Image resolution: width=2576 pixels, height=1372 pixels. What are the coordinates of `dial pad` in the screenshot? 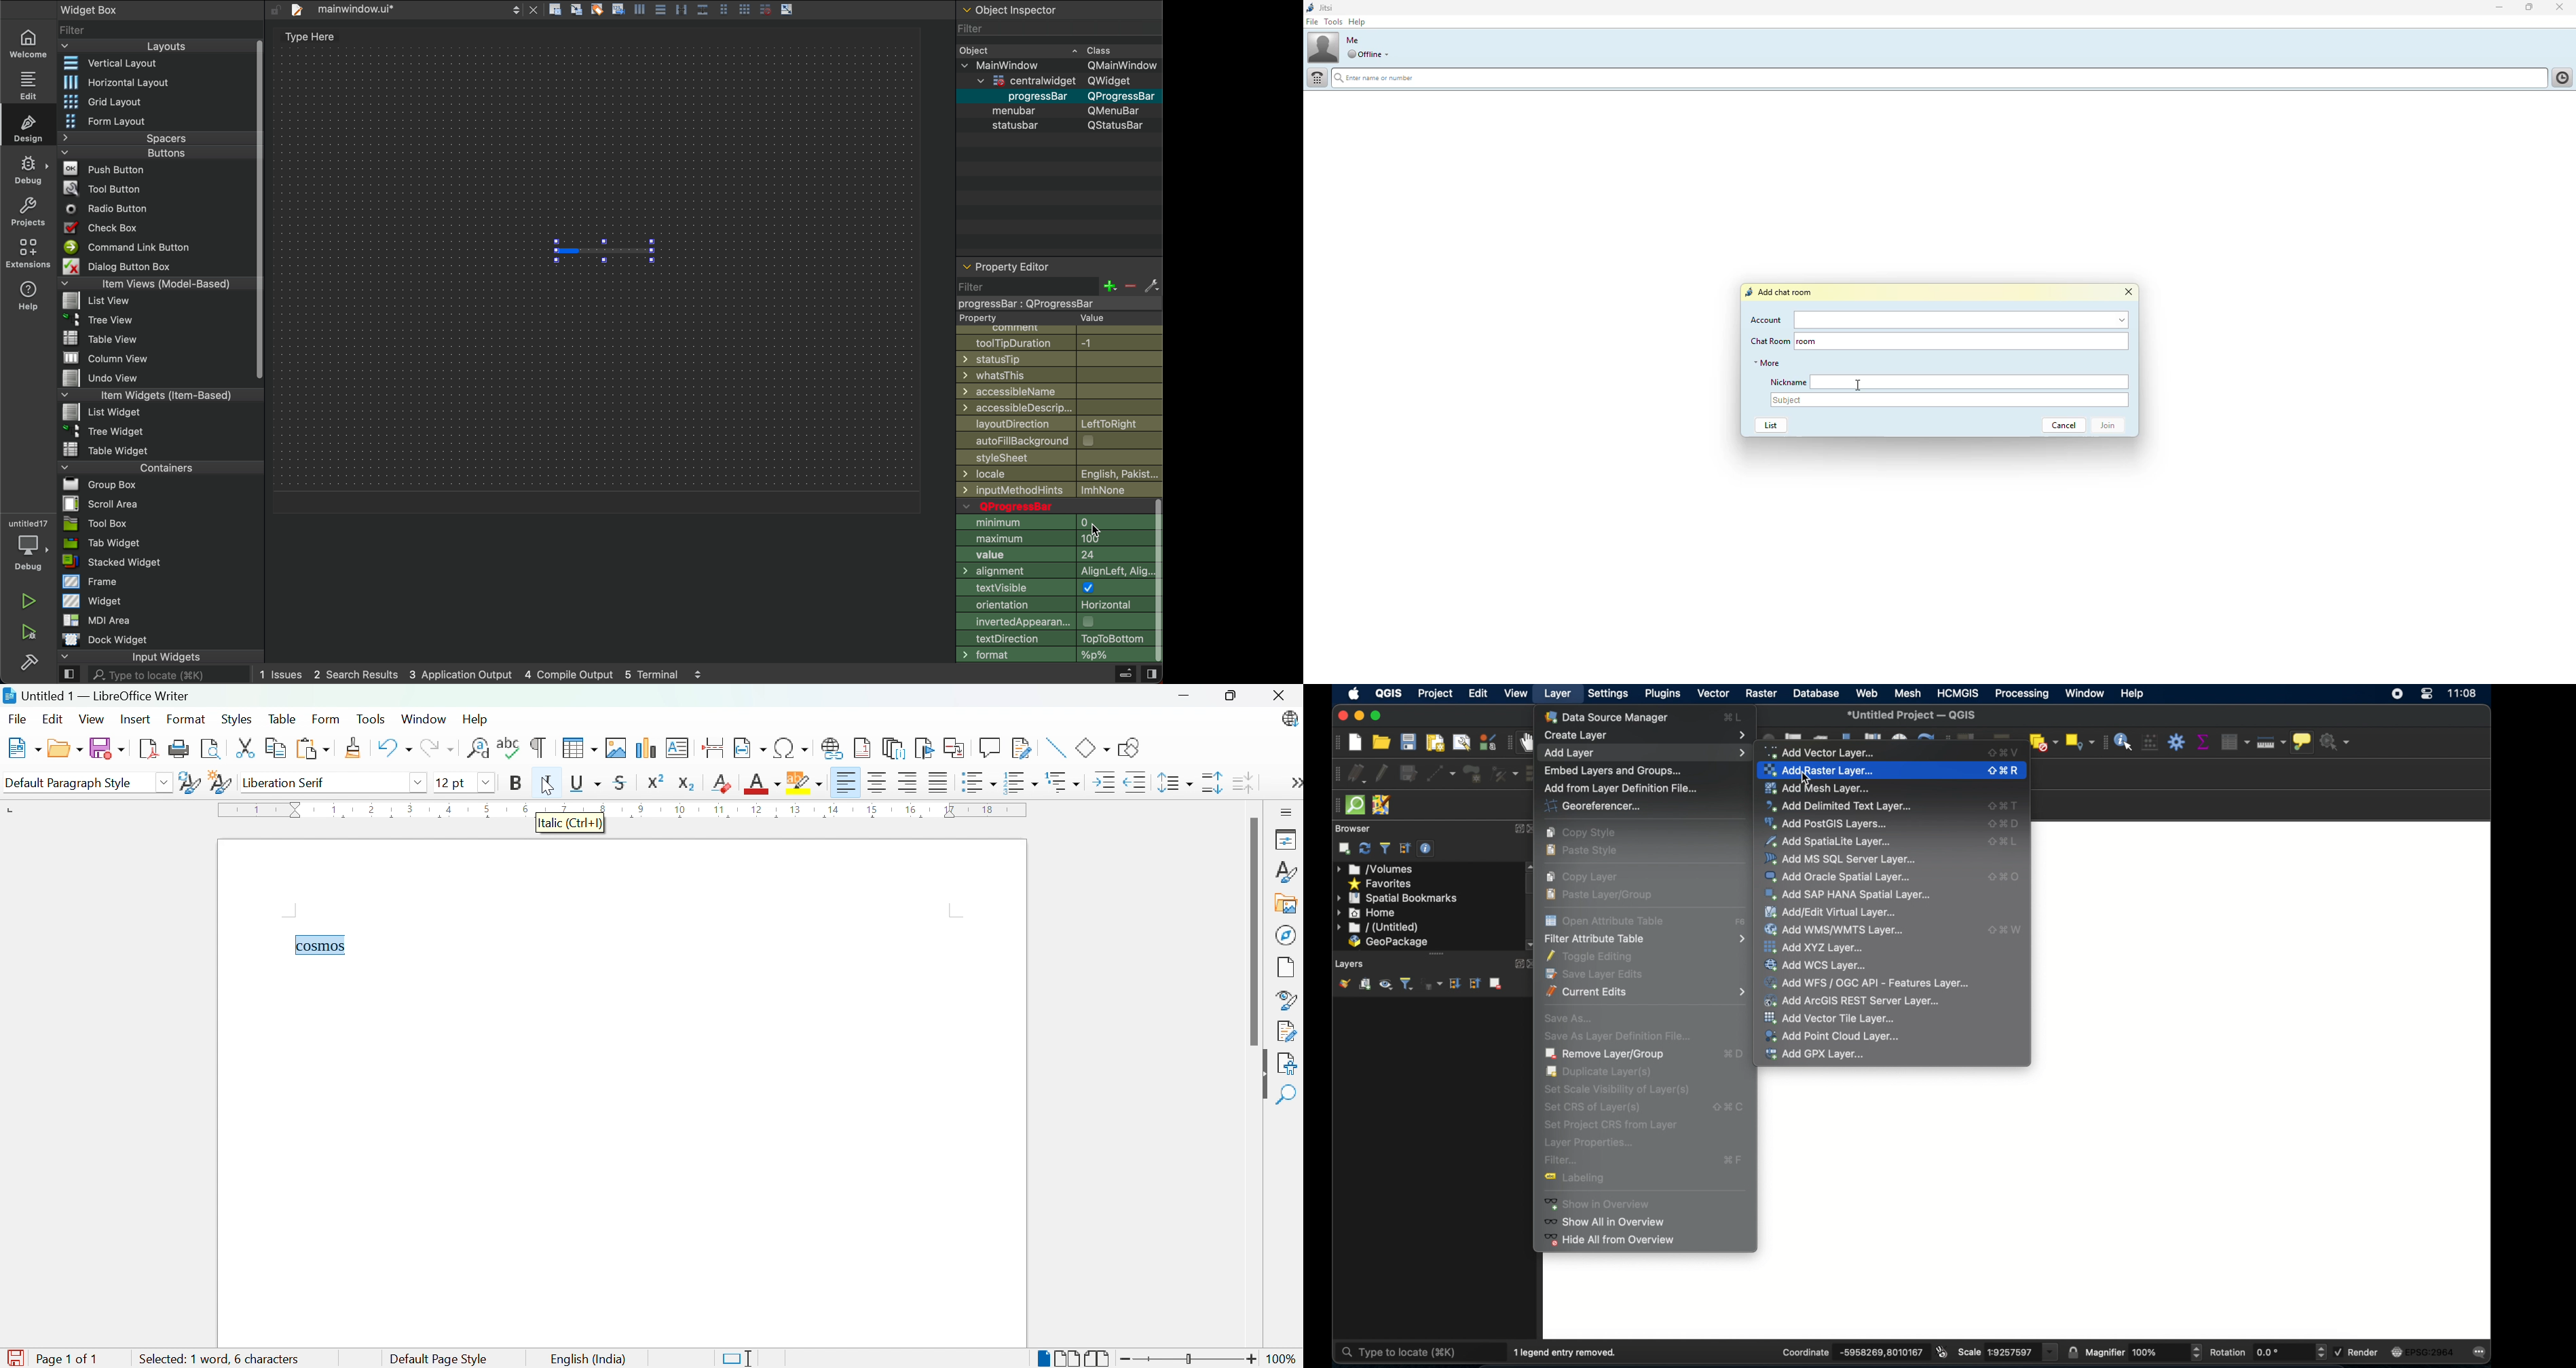 It's located at (1318, 78).